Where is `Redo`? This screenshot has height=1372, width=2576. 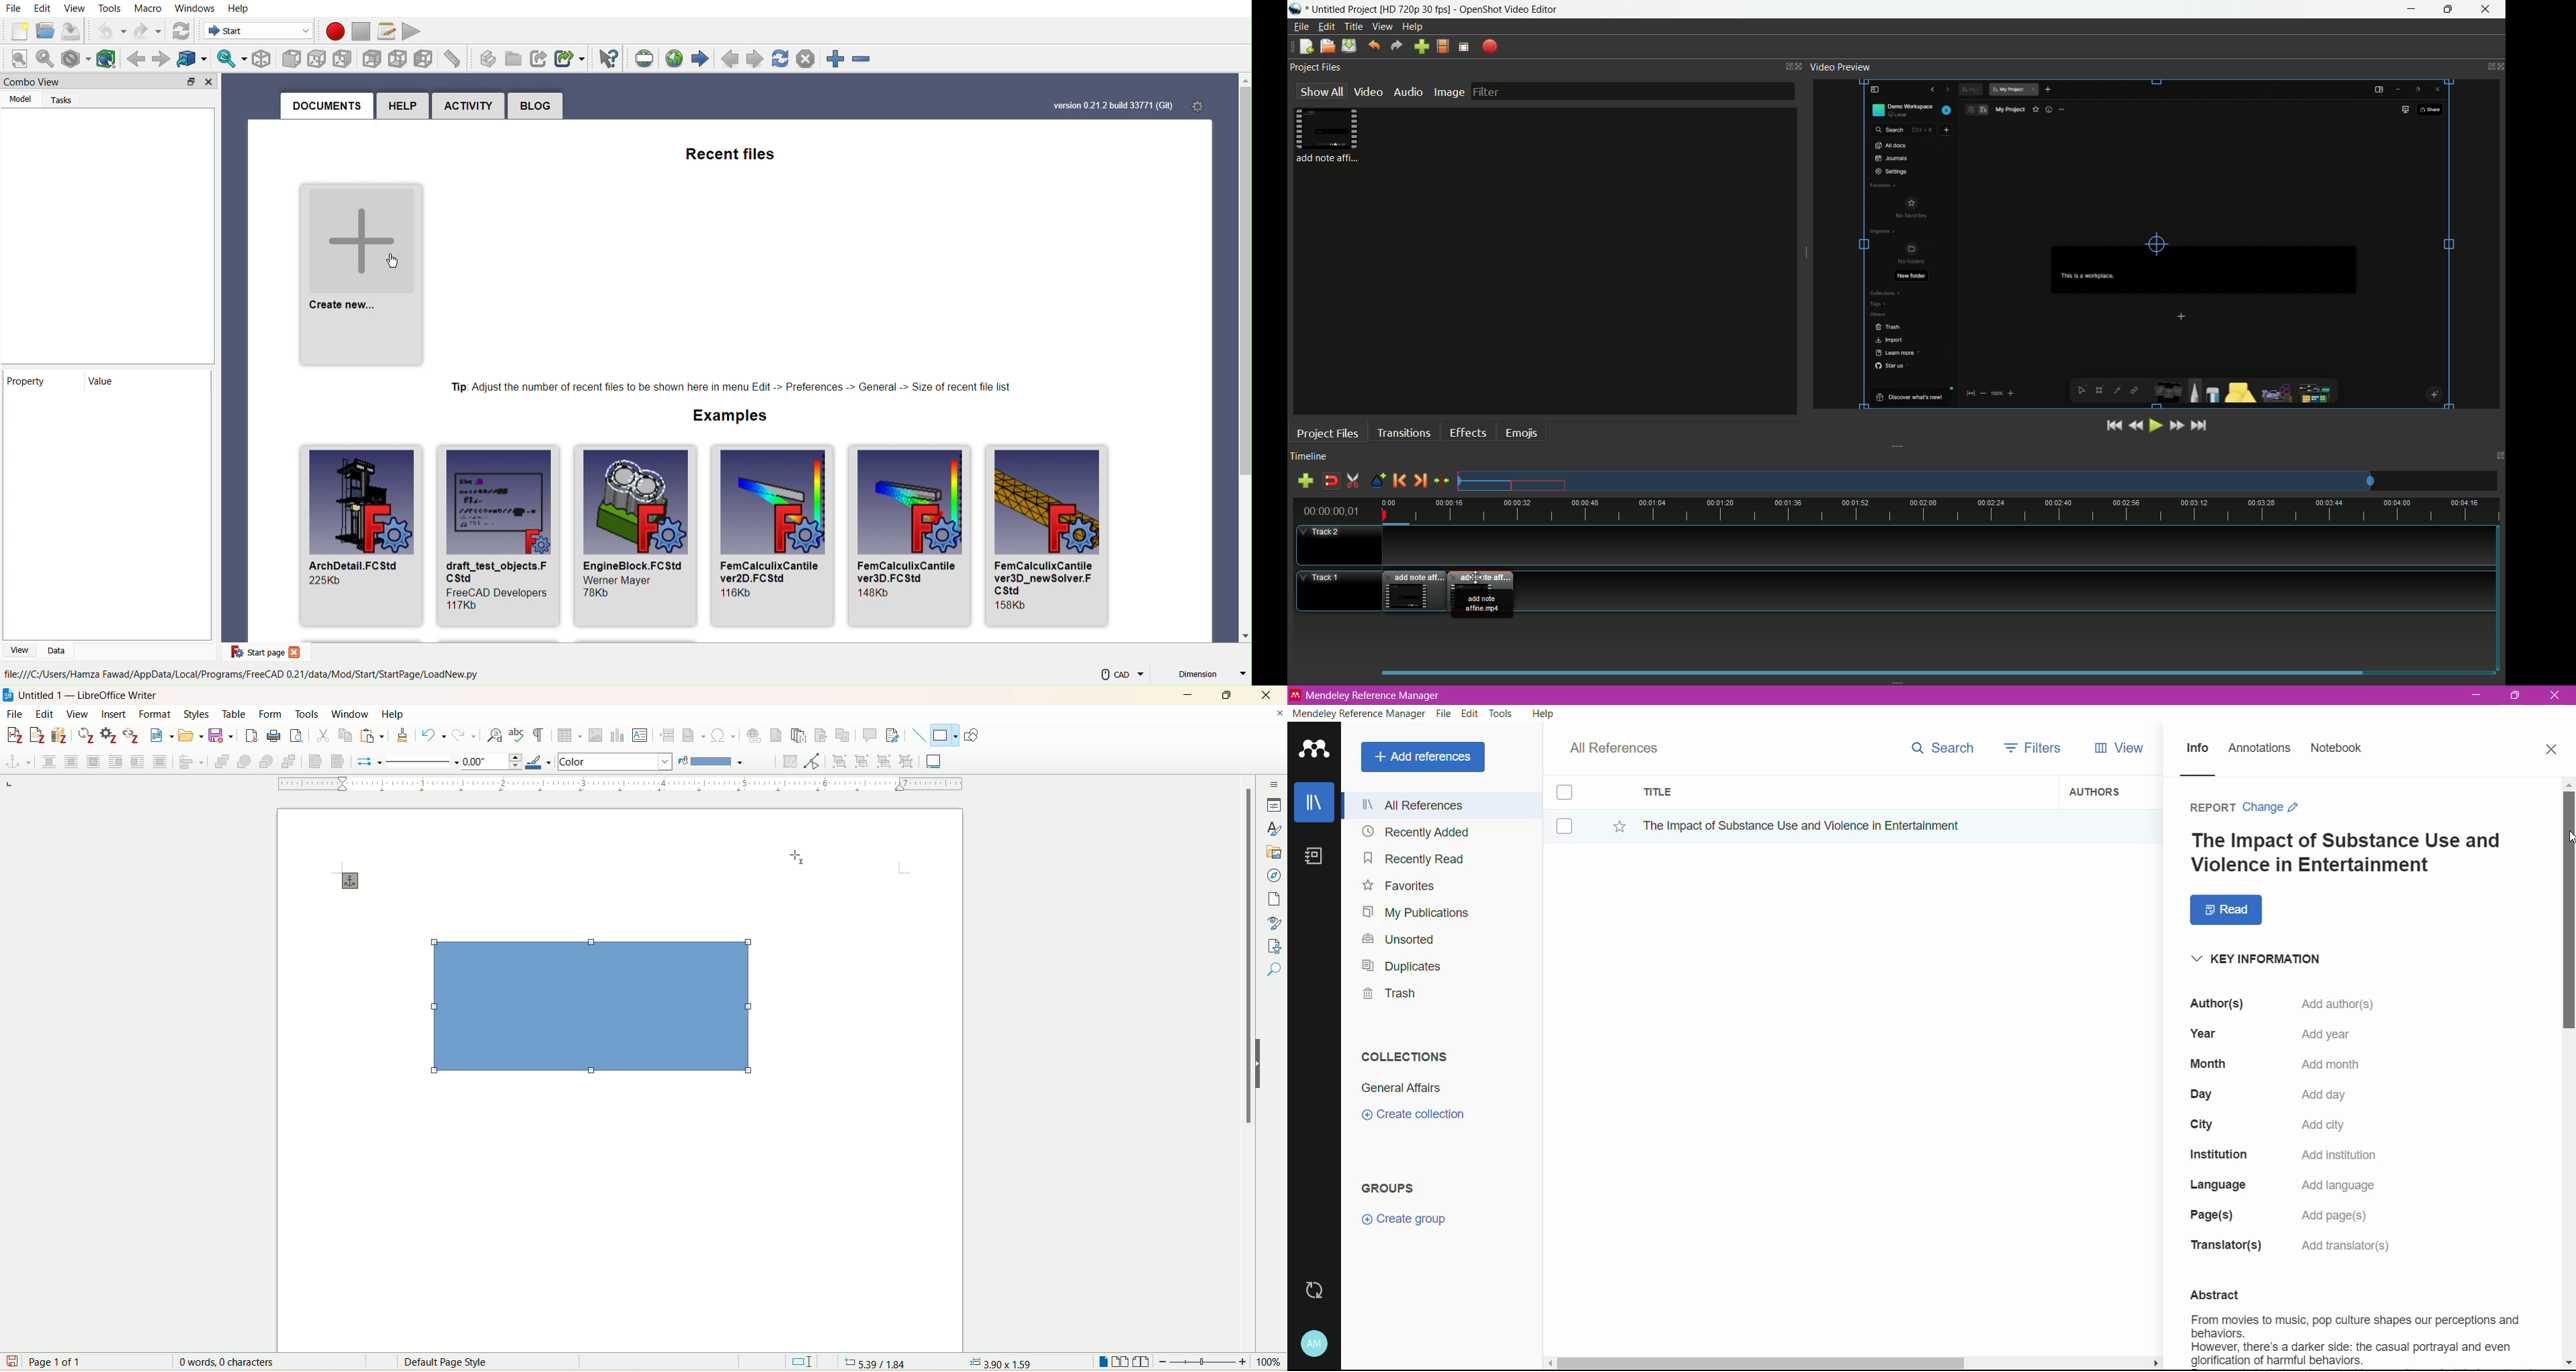
Redo is located at coordinates (149, 30).